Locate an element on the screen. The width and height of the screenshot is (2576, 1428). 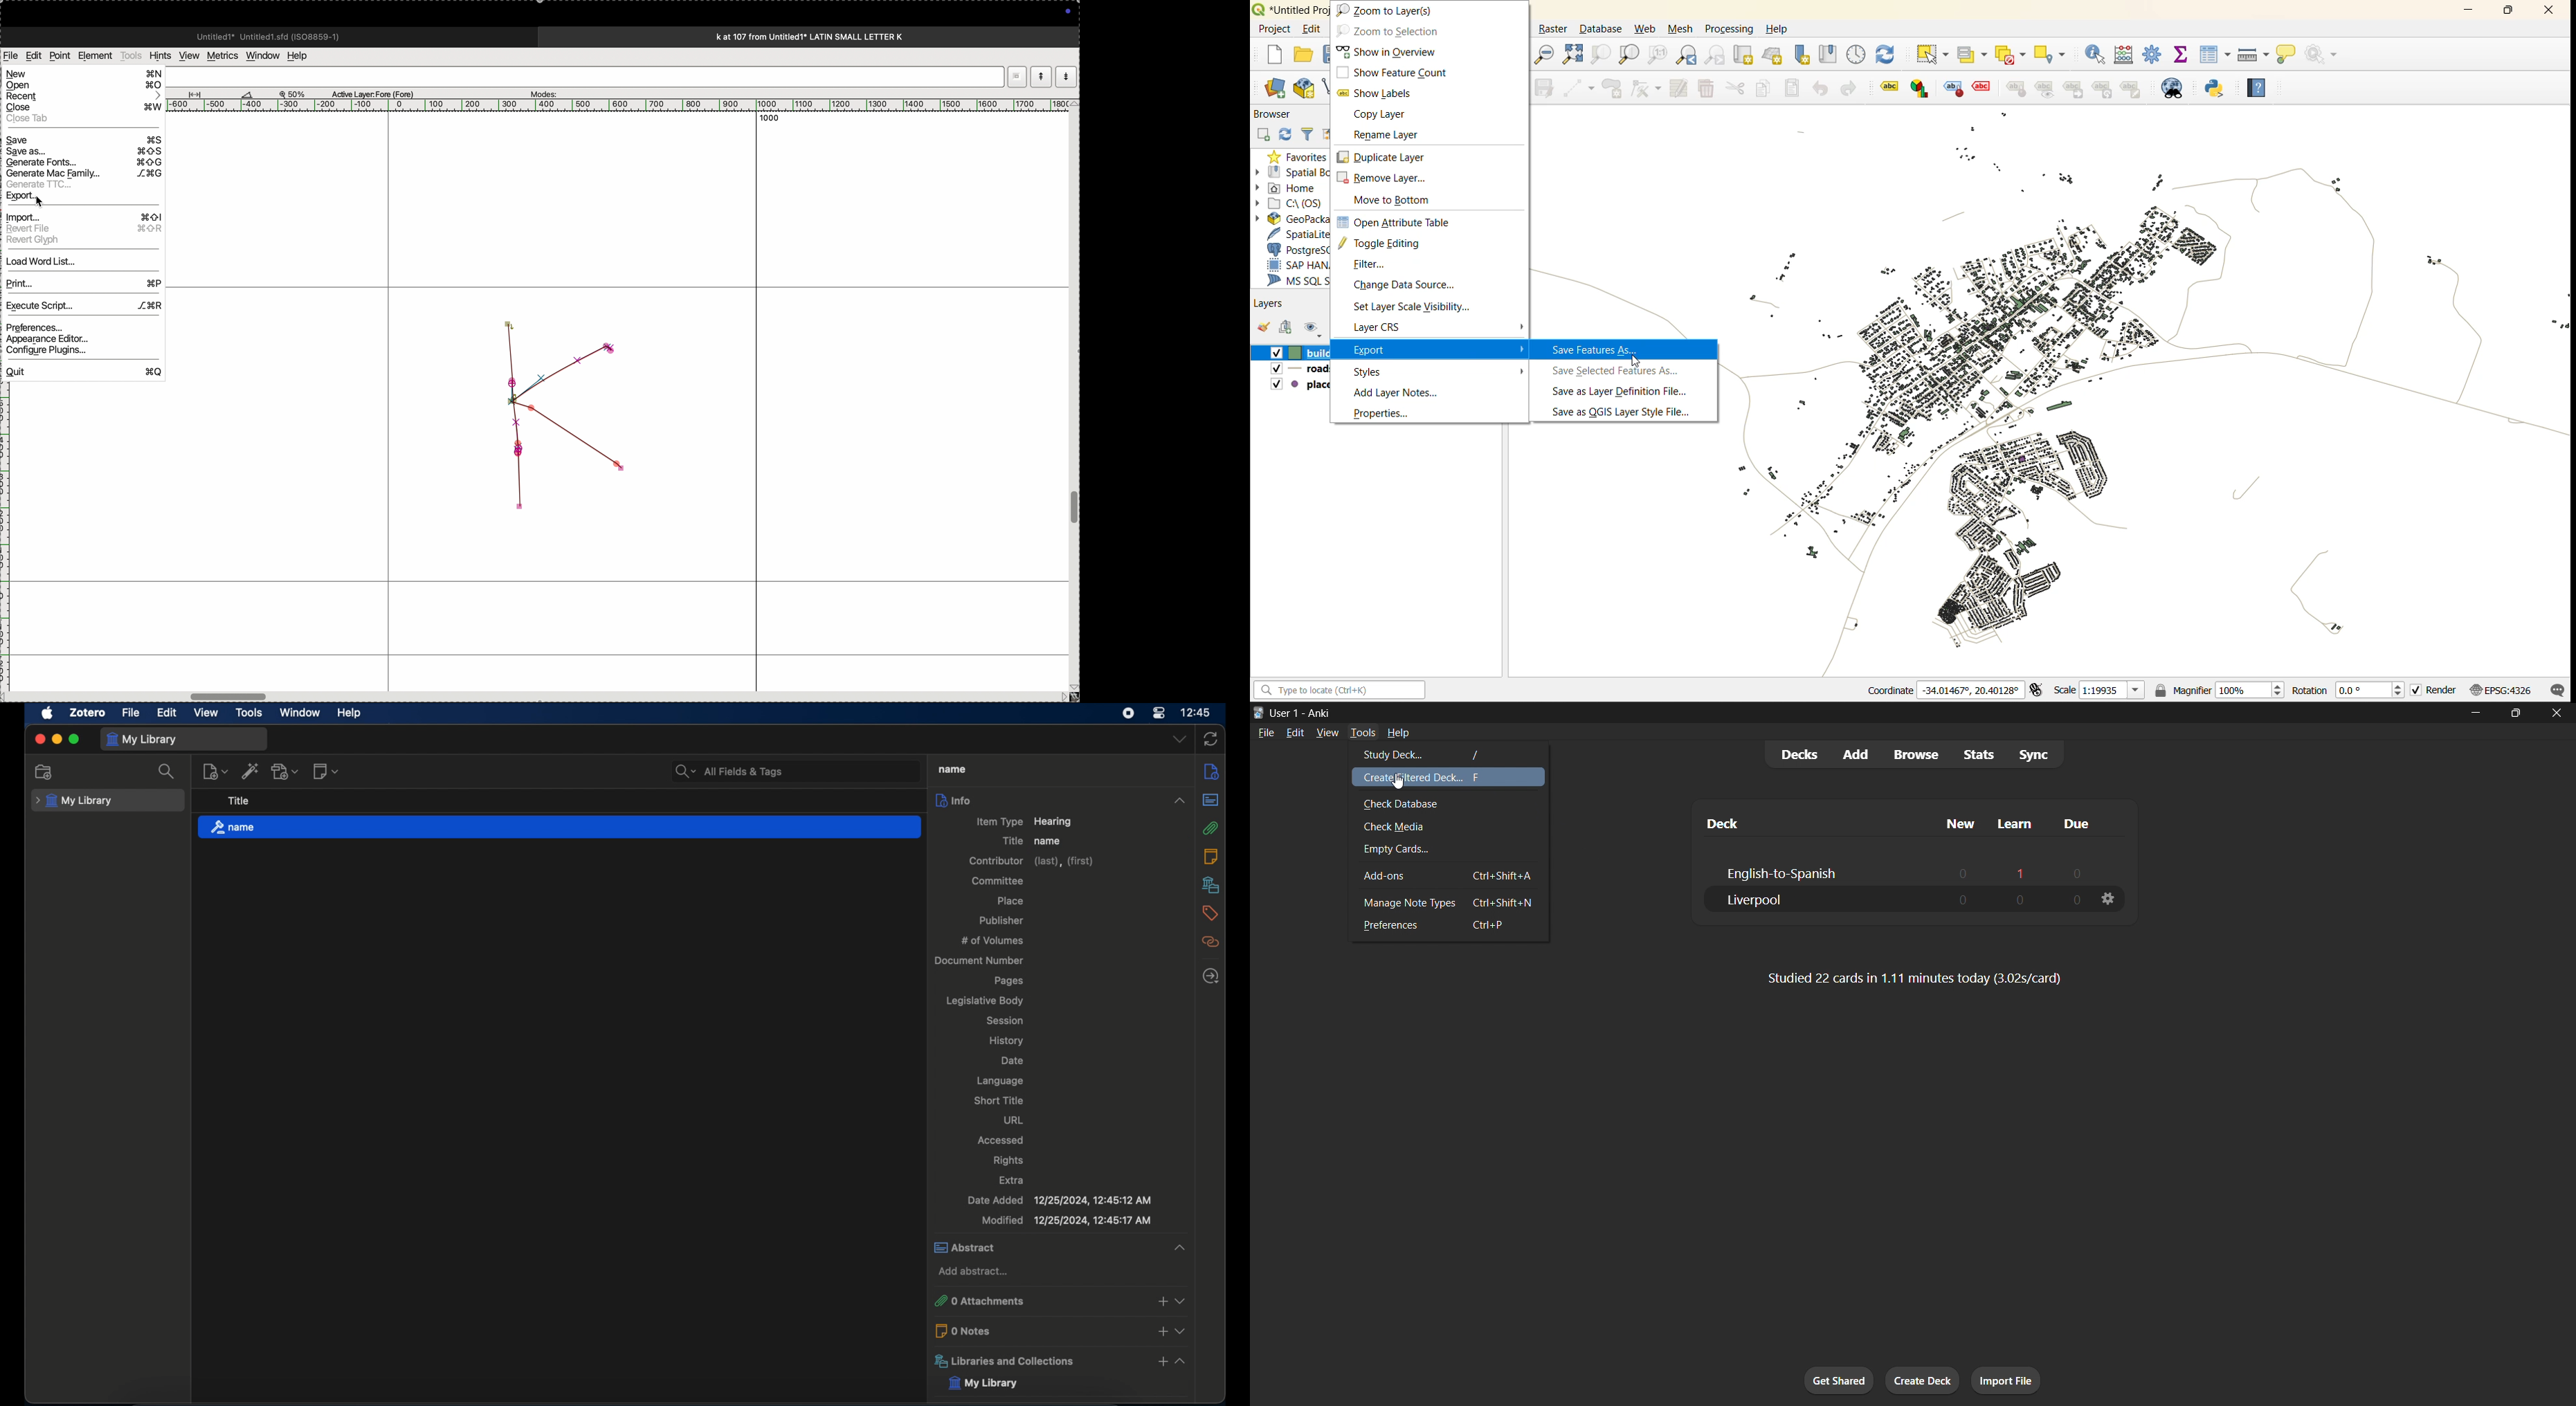
help is located at coordinates (1402, 734).